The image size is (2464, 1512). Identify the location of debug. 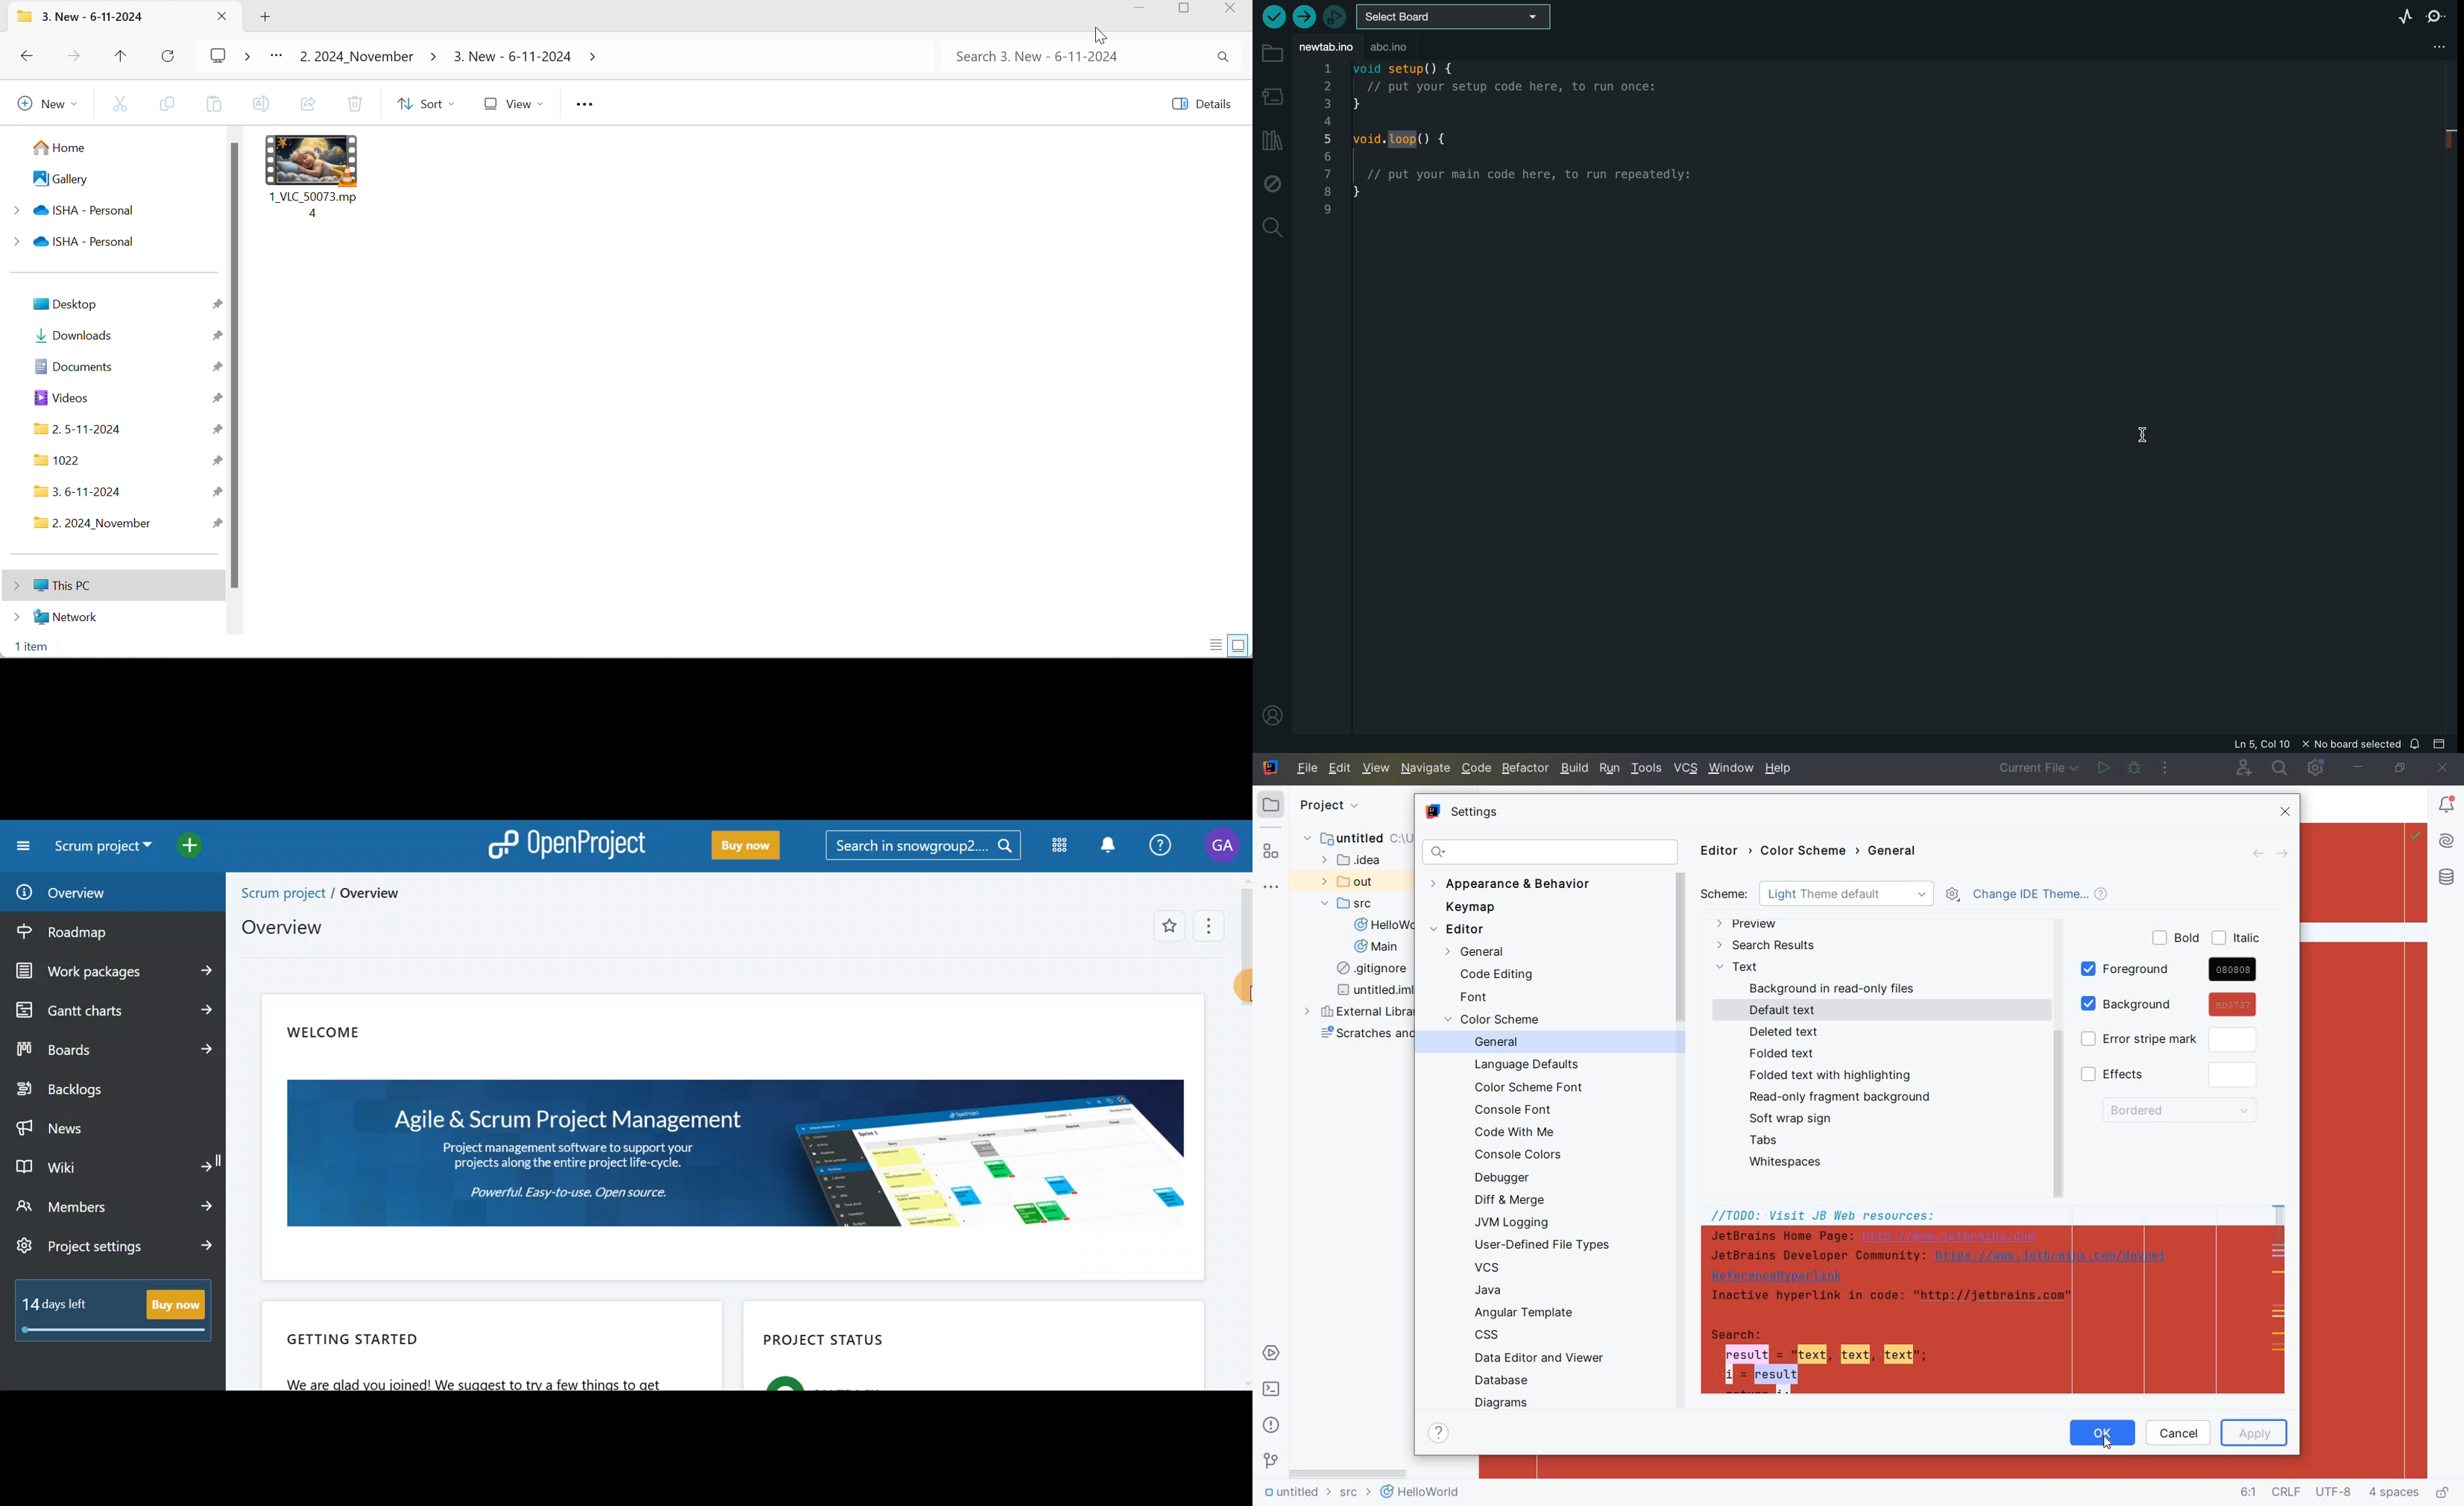
(1271, 184).